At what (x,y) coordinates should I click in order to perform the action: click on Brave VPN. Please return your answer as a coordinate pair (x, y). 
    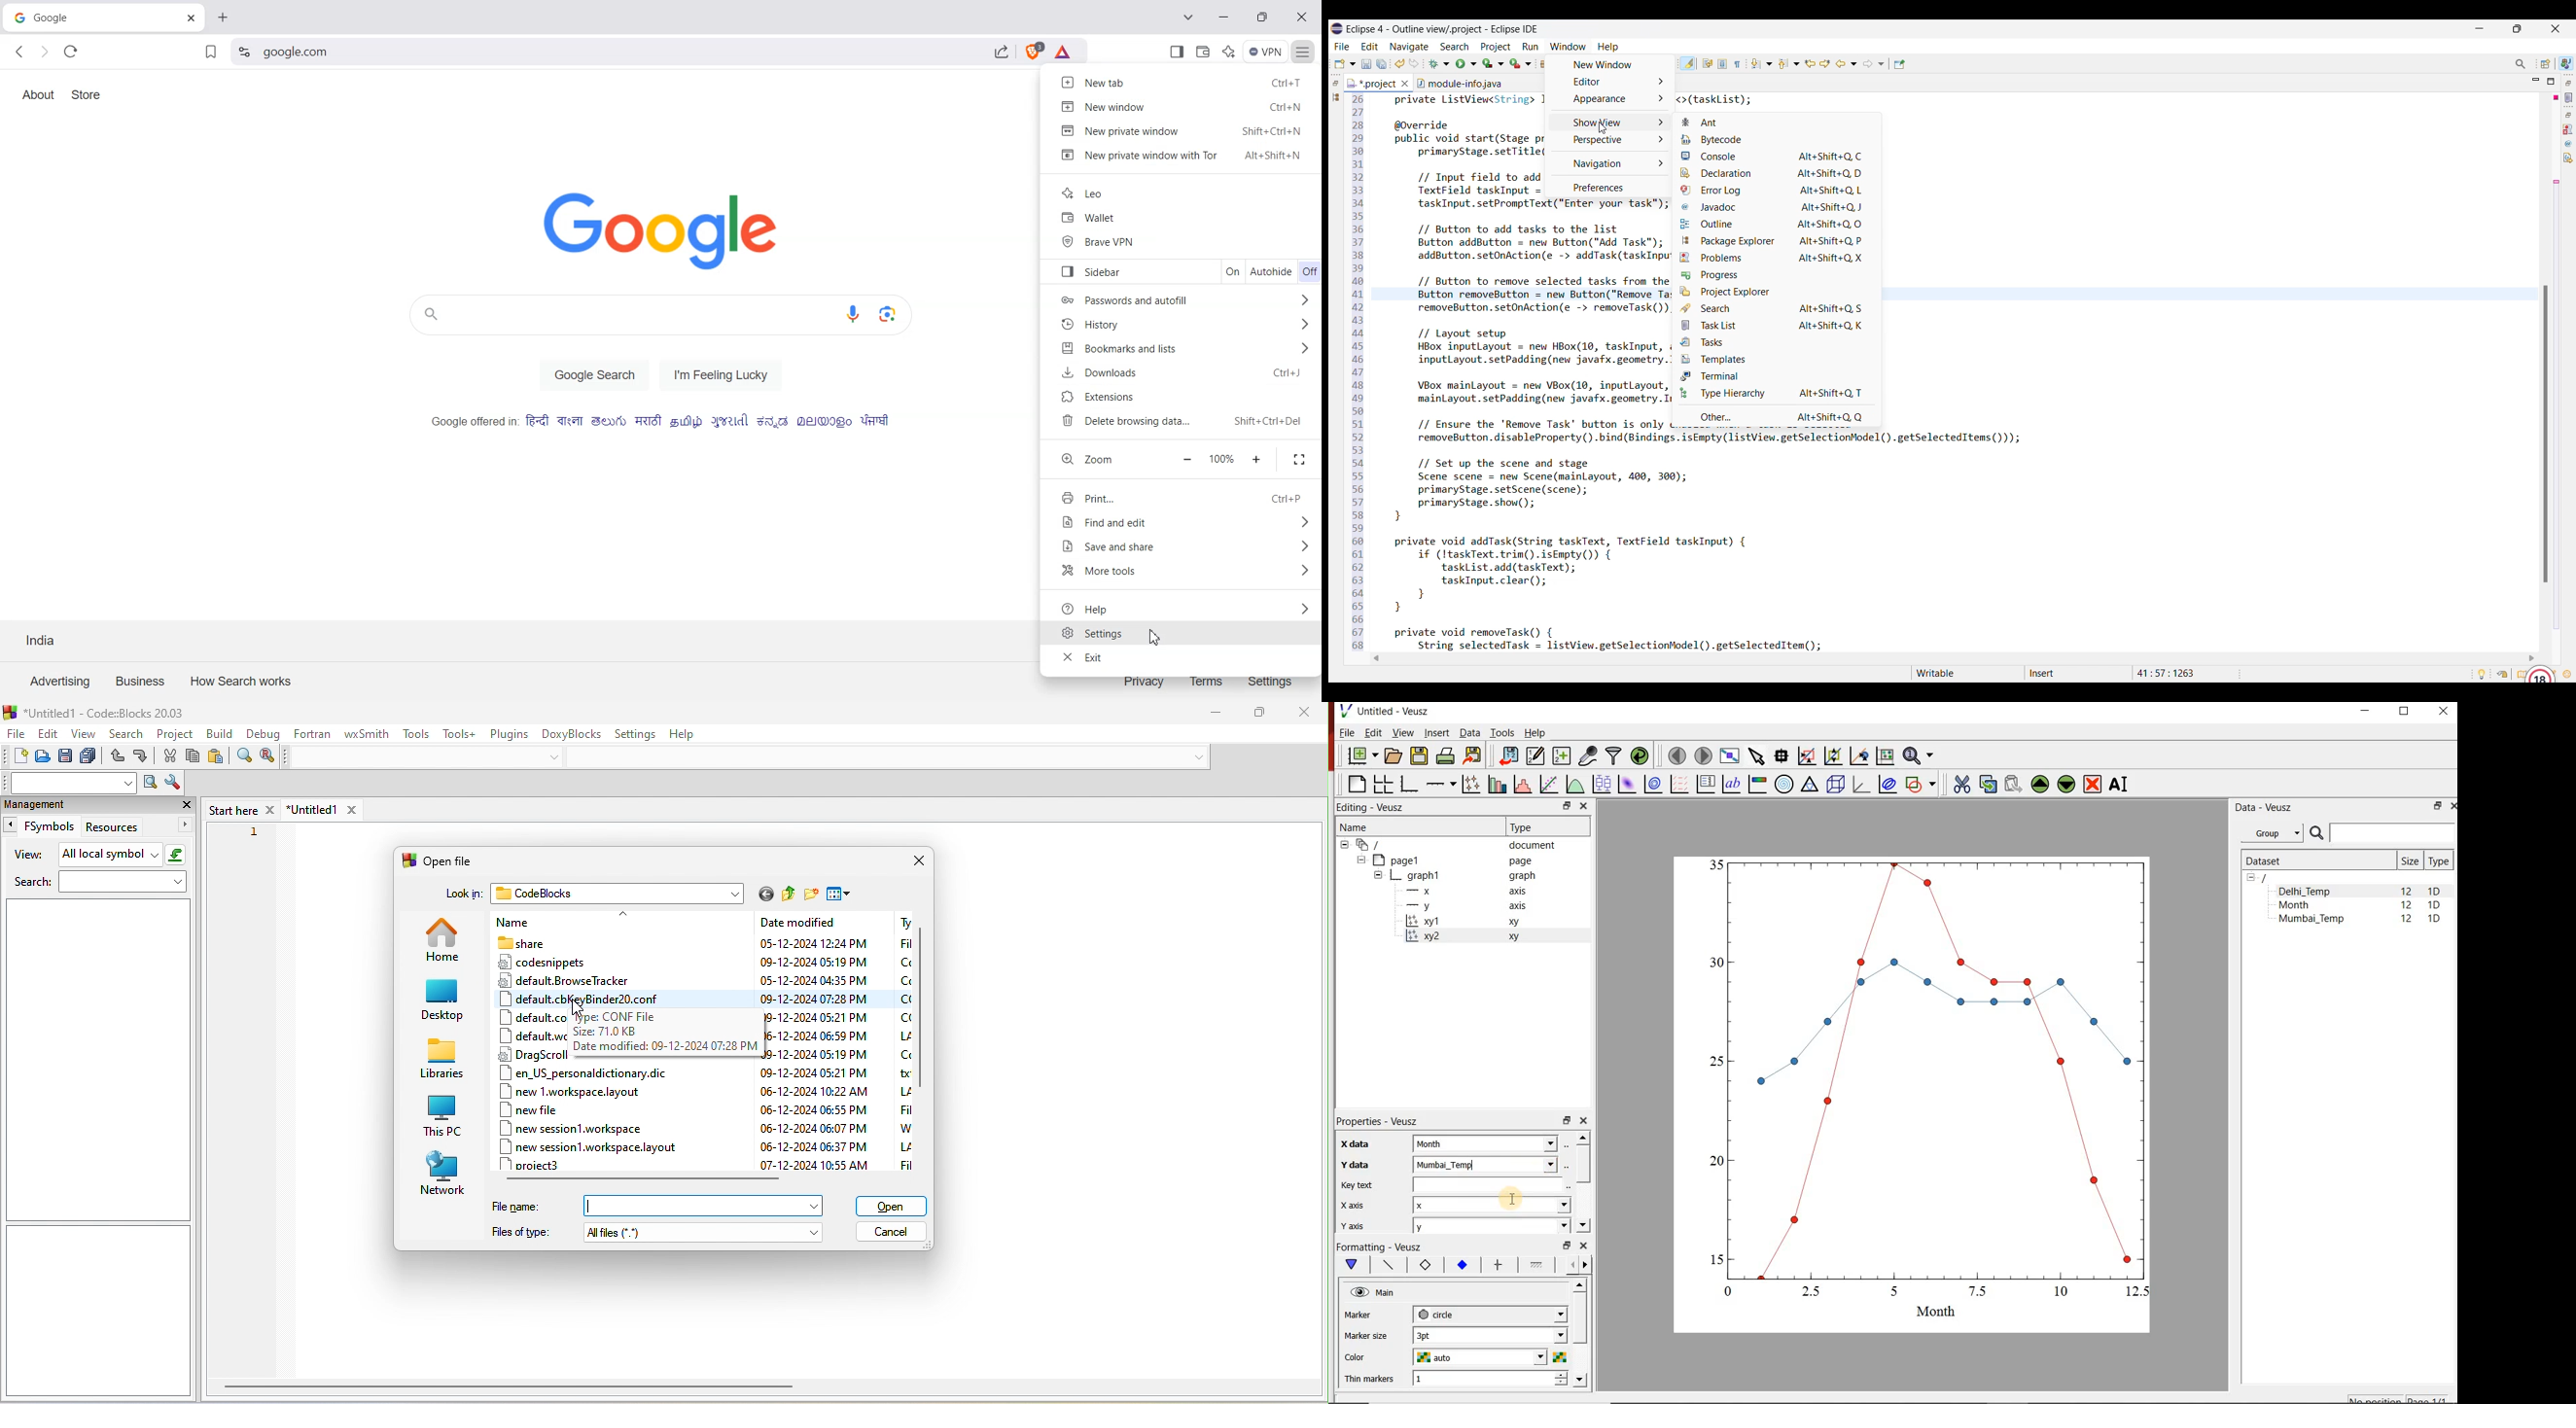
    Looking at the image, I should click on (1185, 240).